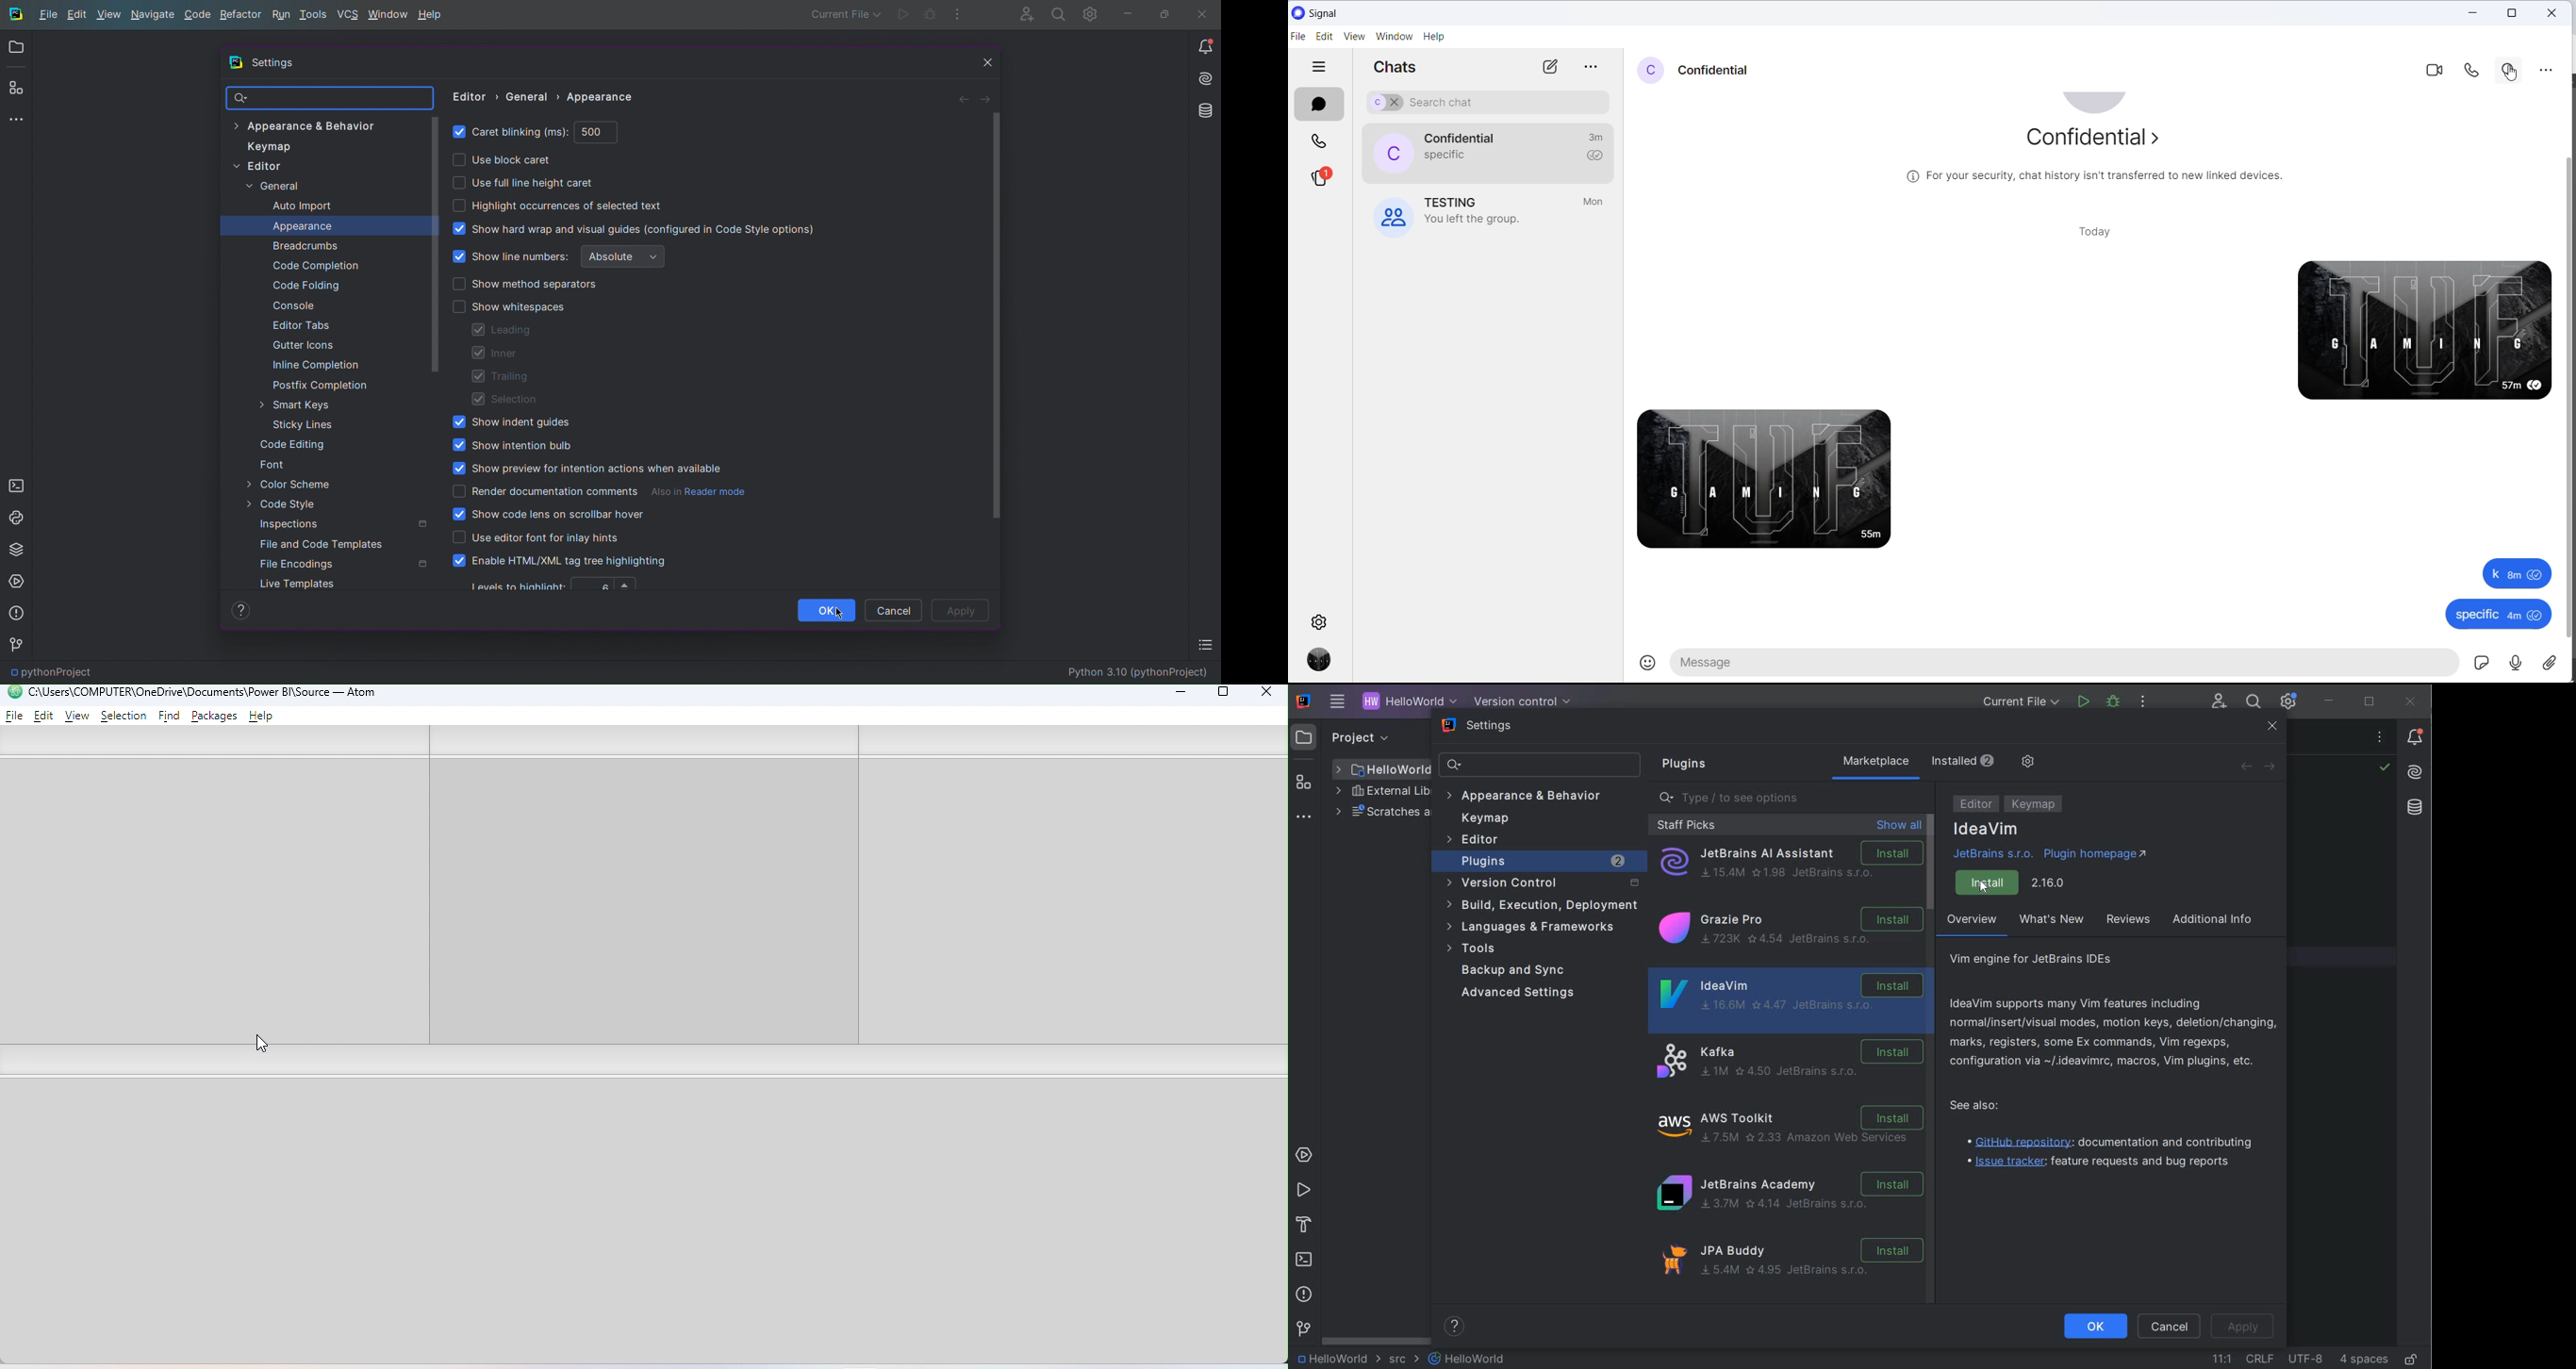 Image resolution: width=2576 pixels, height=1372 pixels. Describe the element at coordinates (2306, 1358) in the screenshot. I see `FILE ENCODING` at that location.